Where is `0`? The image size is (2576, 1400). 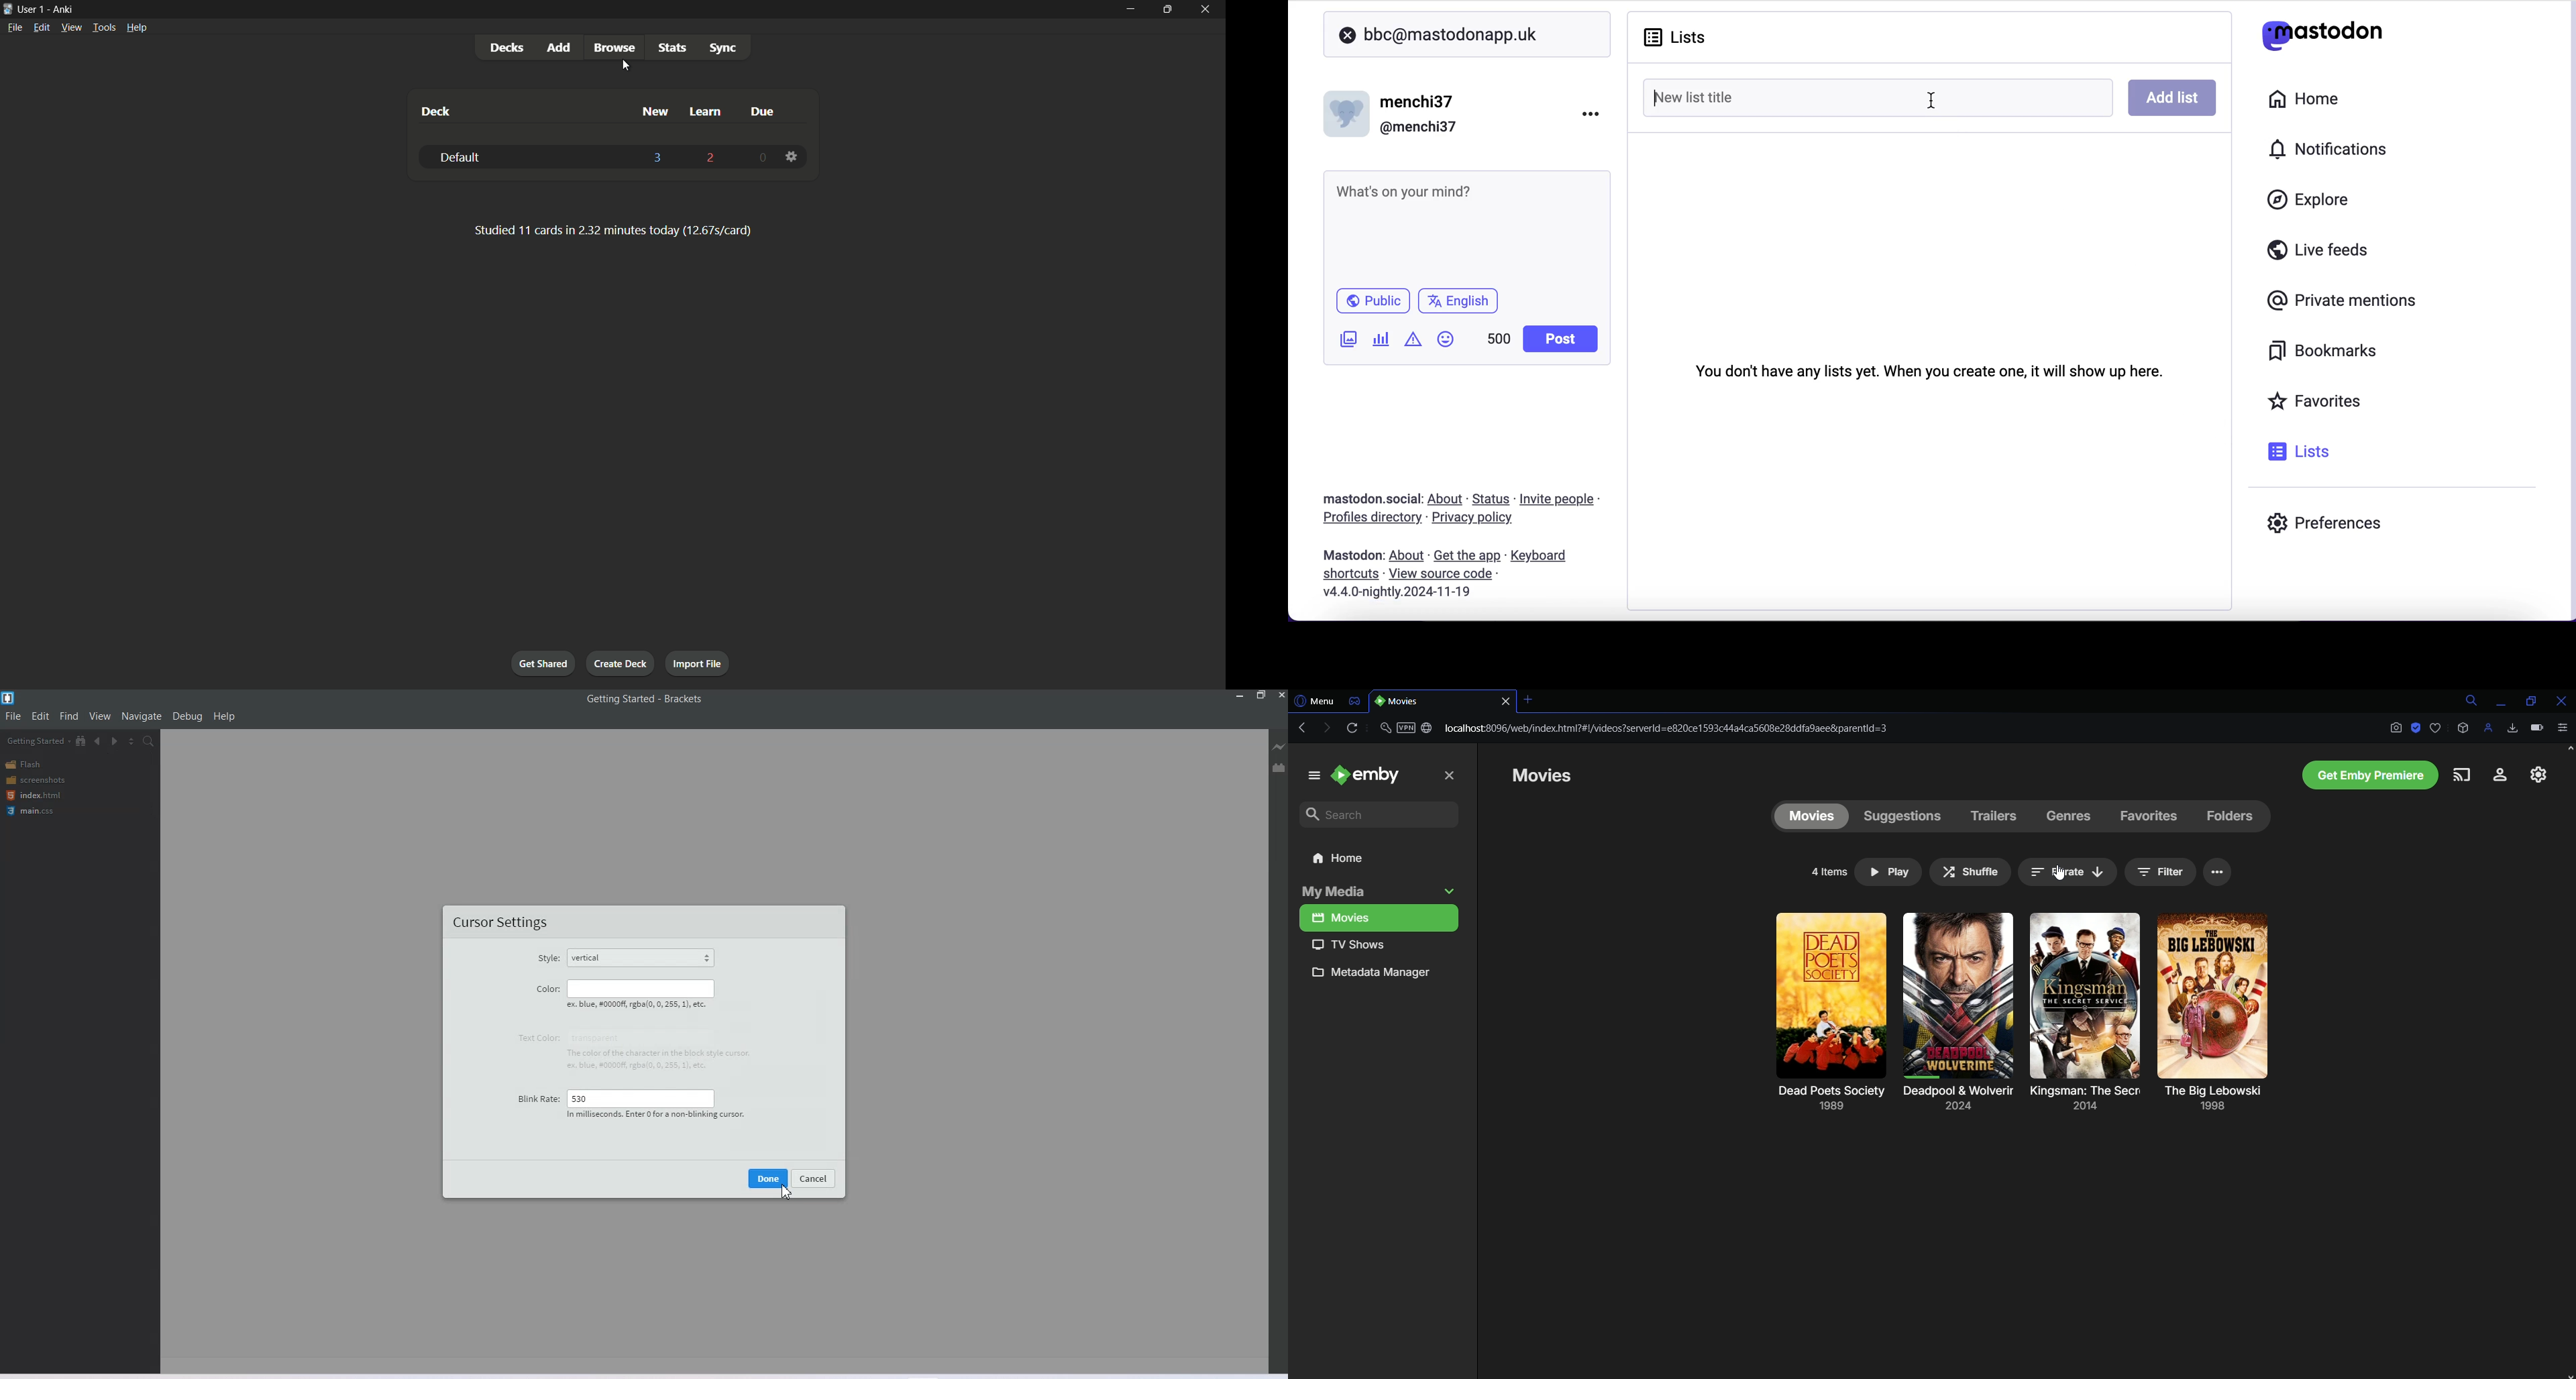
0 is located at coordinates (762, 156).